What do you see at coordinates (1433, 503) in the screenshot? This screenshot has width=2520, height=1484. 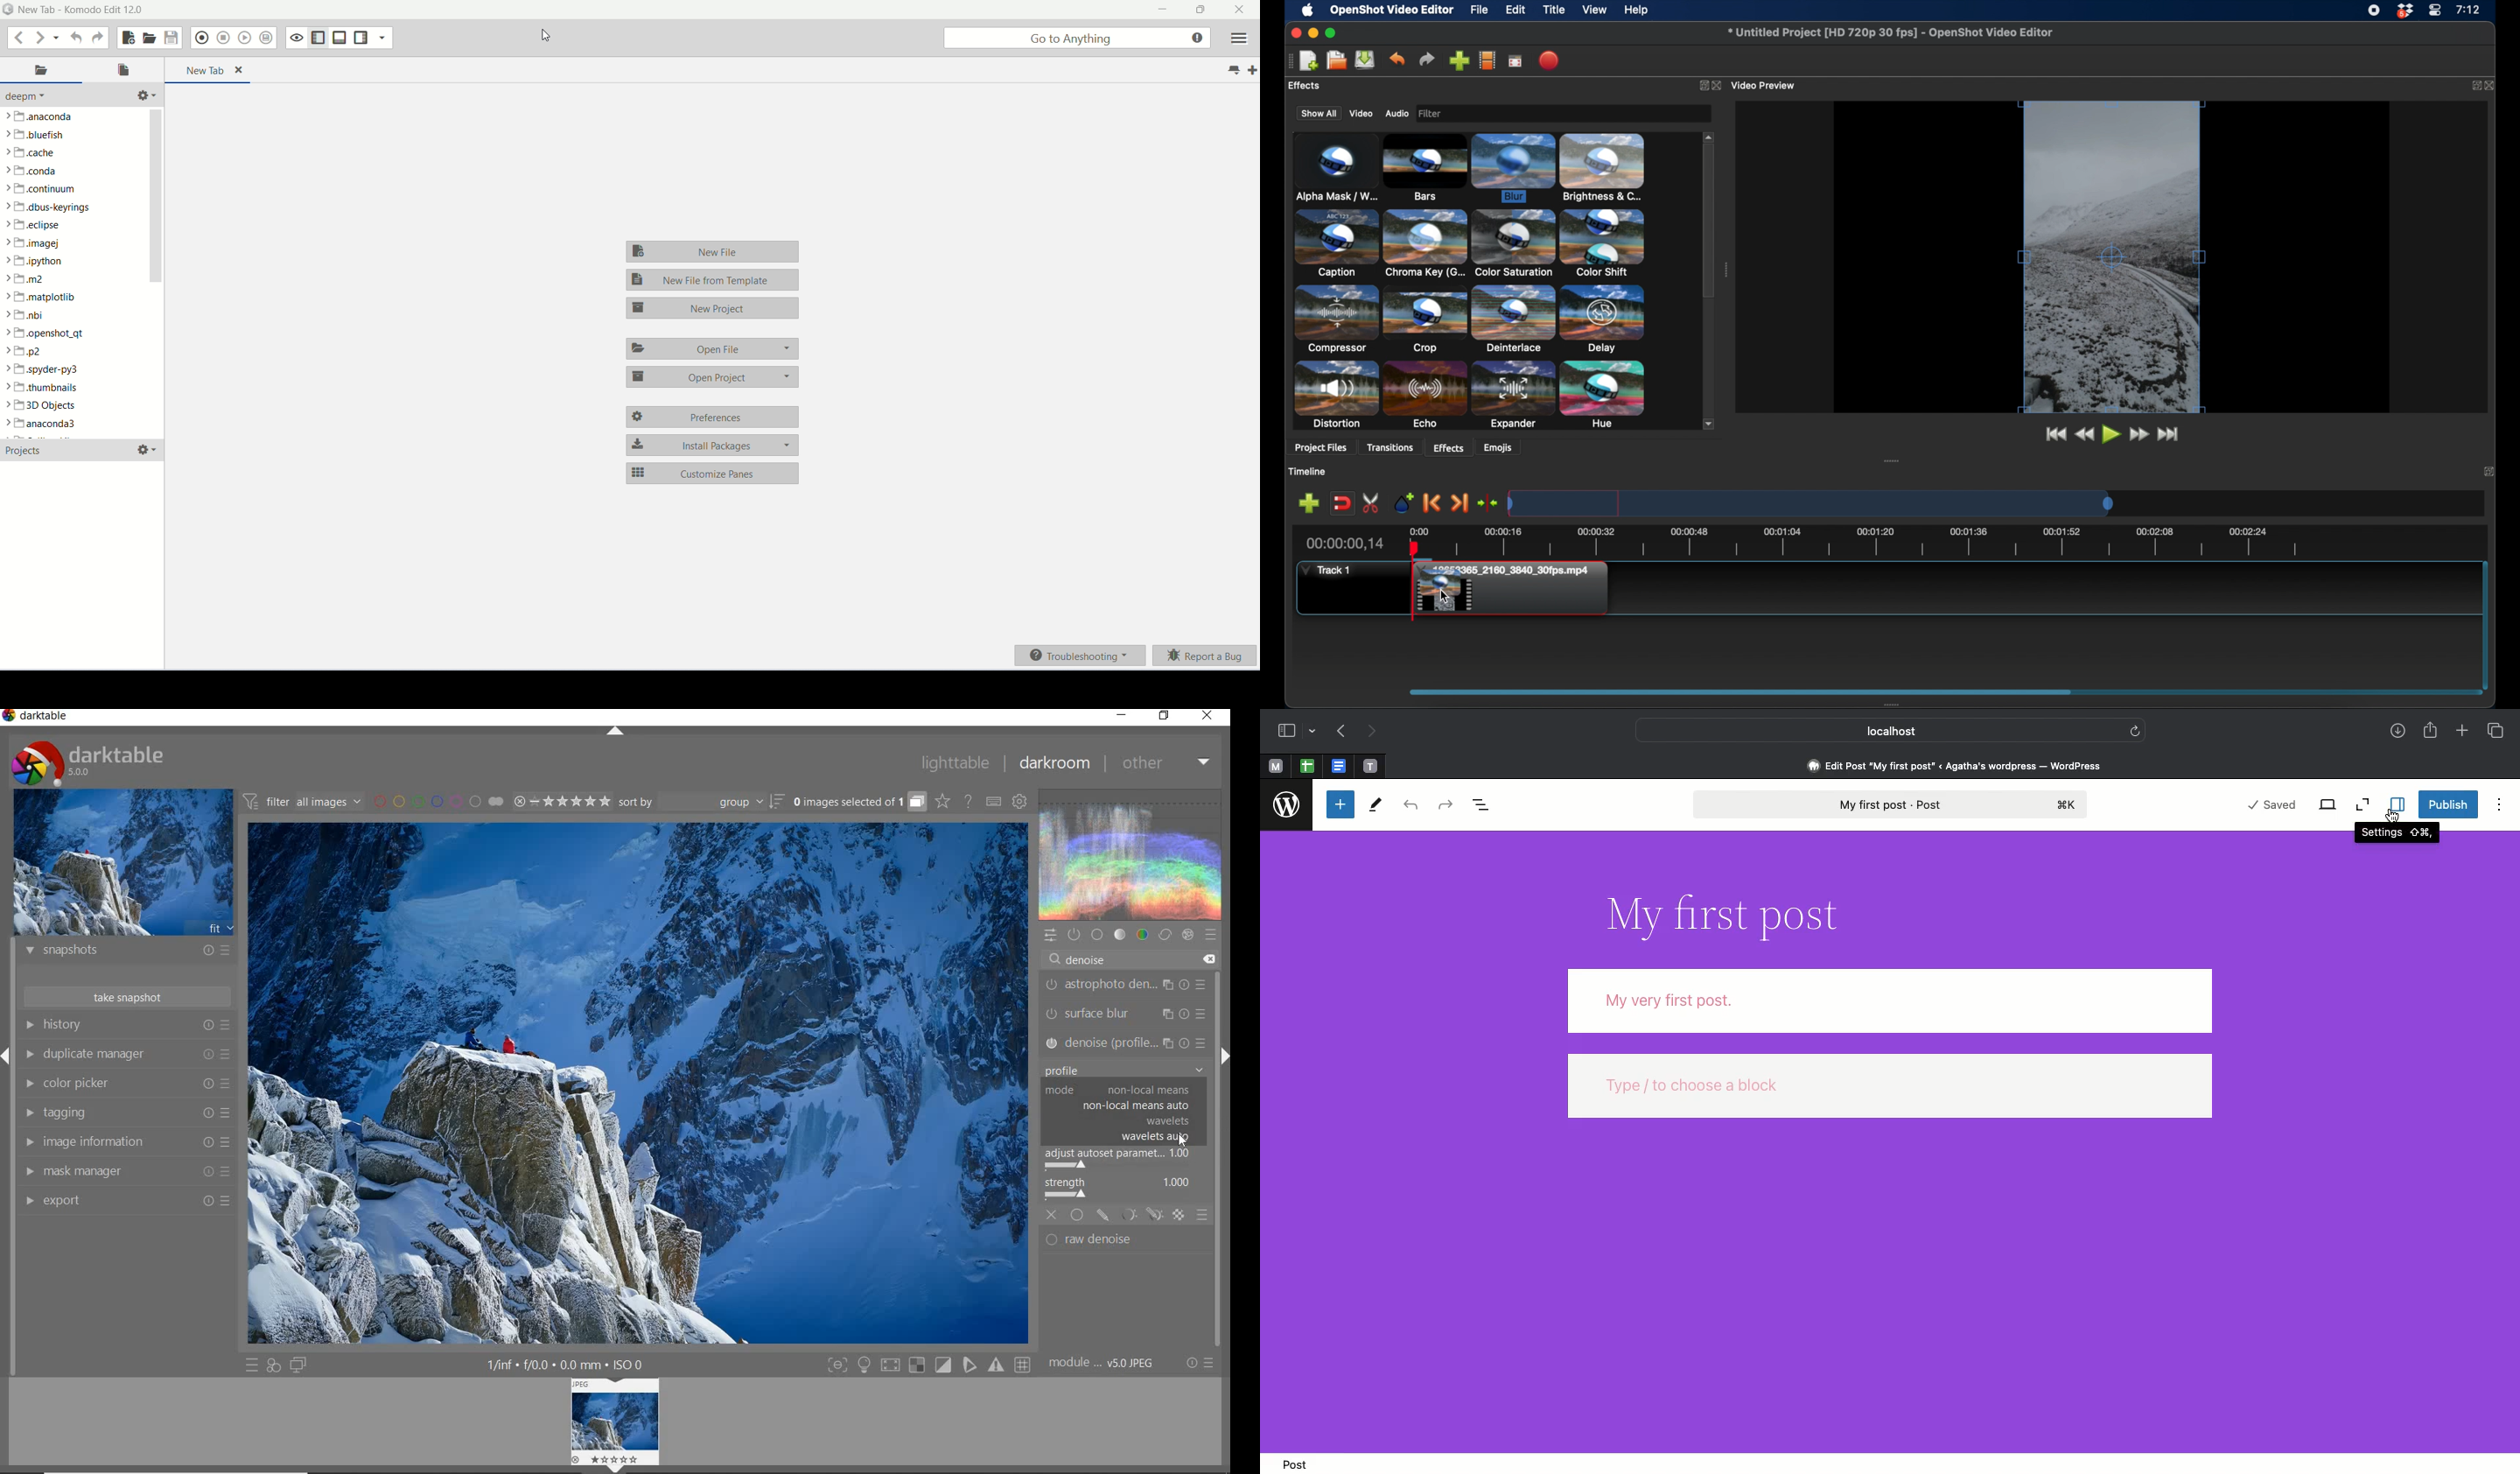 I see `previous marker` at bounding box center [1433, 503].